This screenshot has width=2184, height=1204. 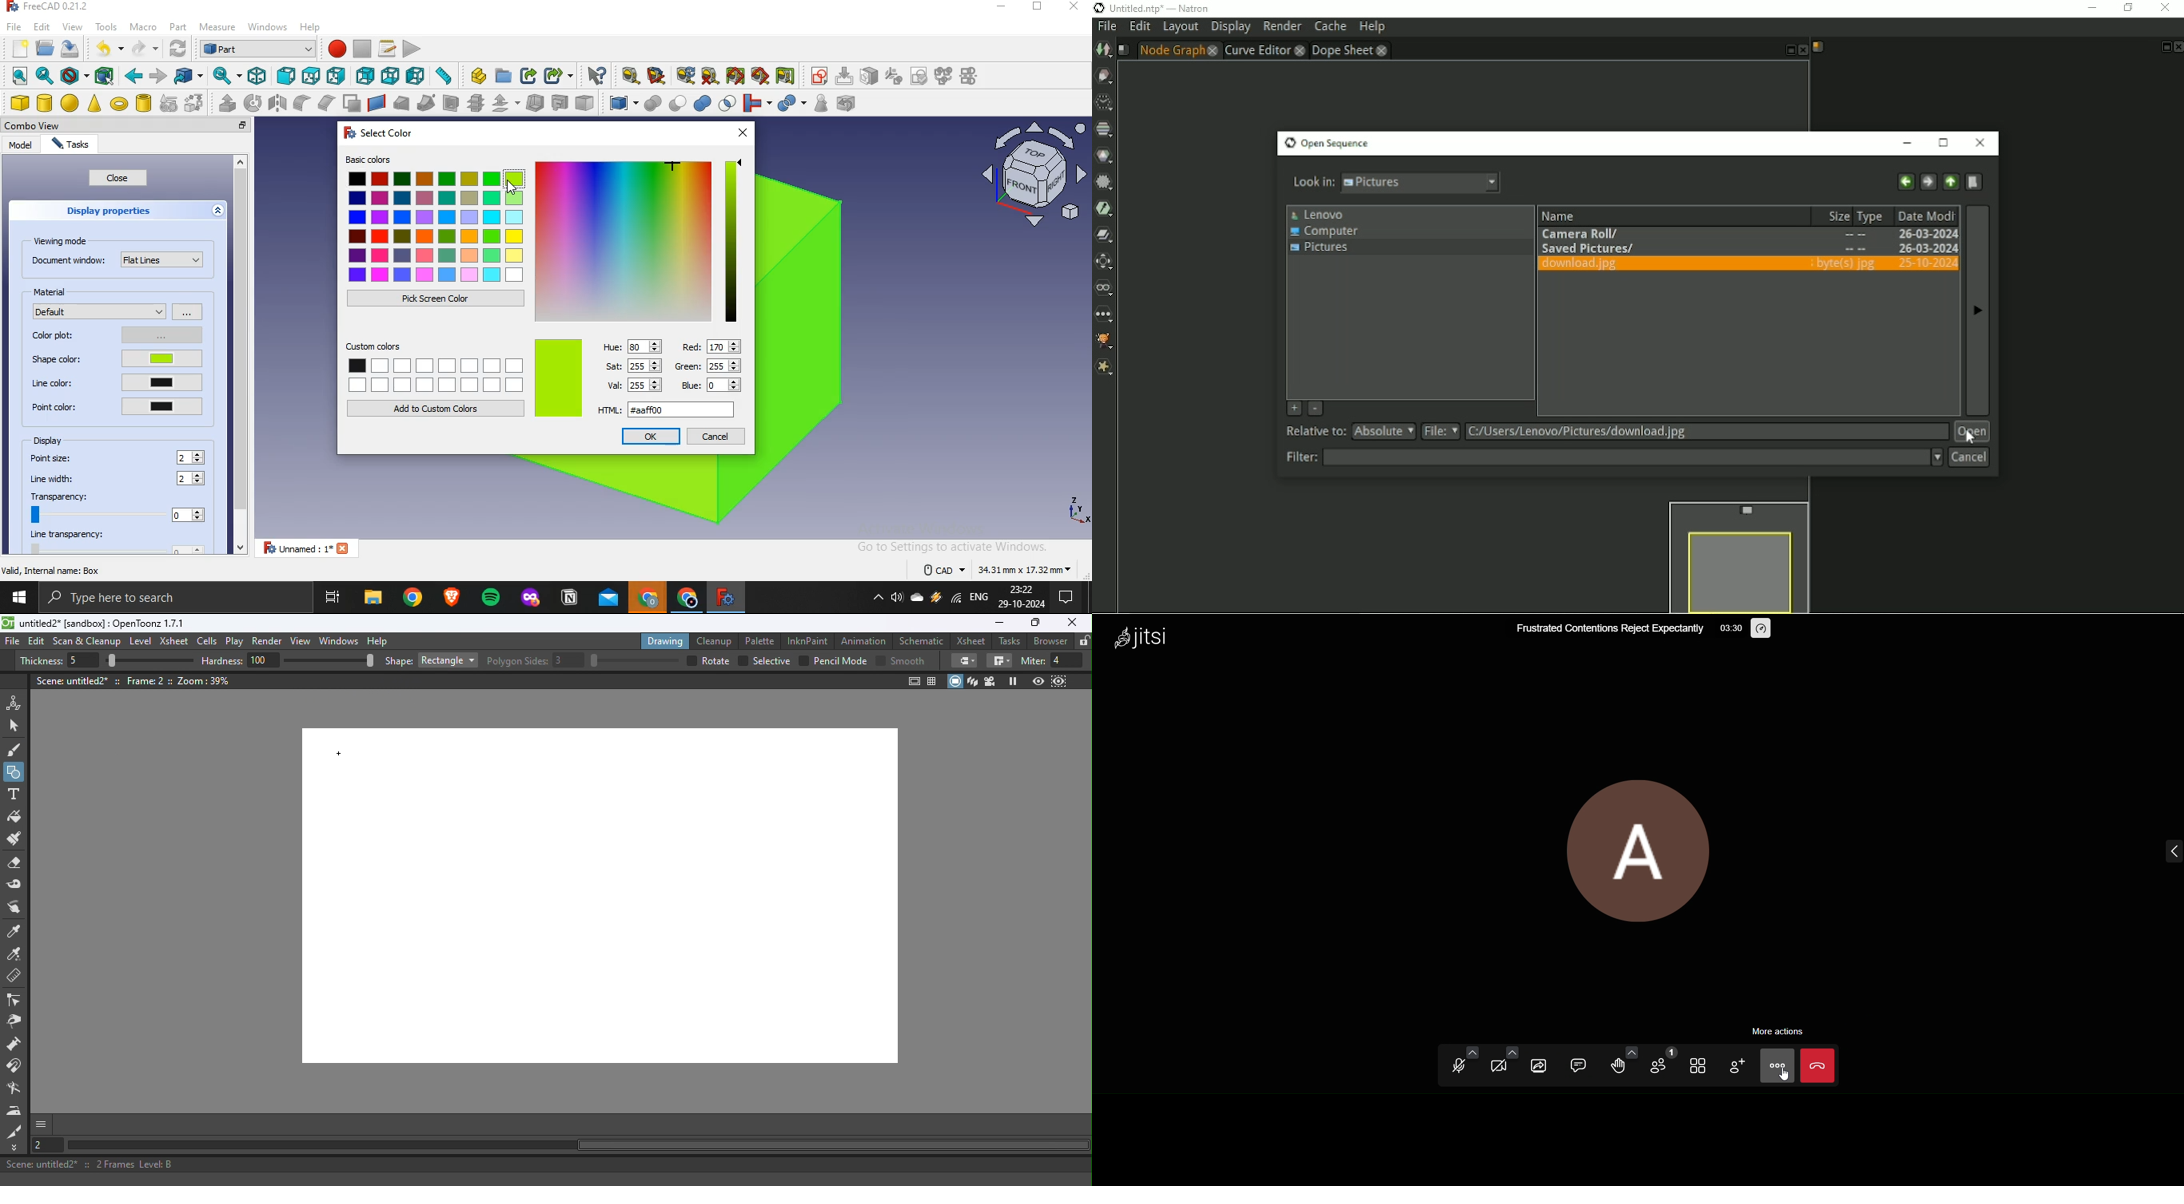 What do you see at coordinates (373, 599) in the screenshot?
I see `file explorer` at bounding box center [373, 599].